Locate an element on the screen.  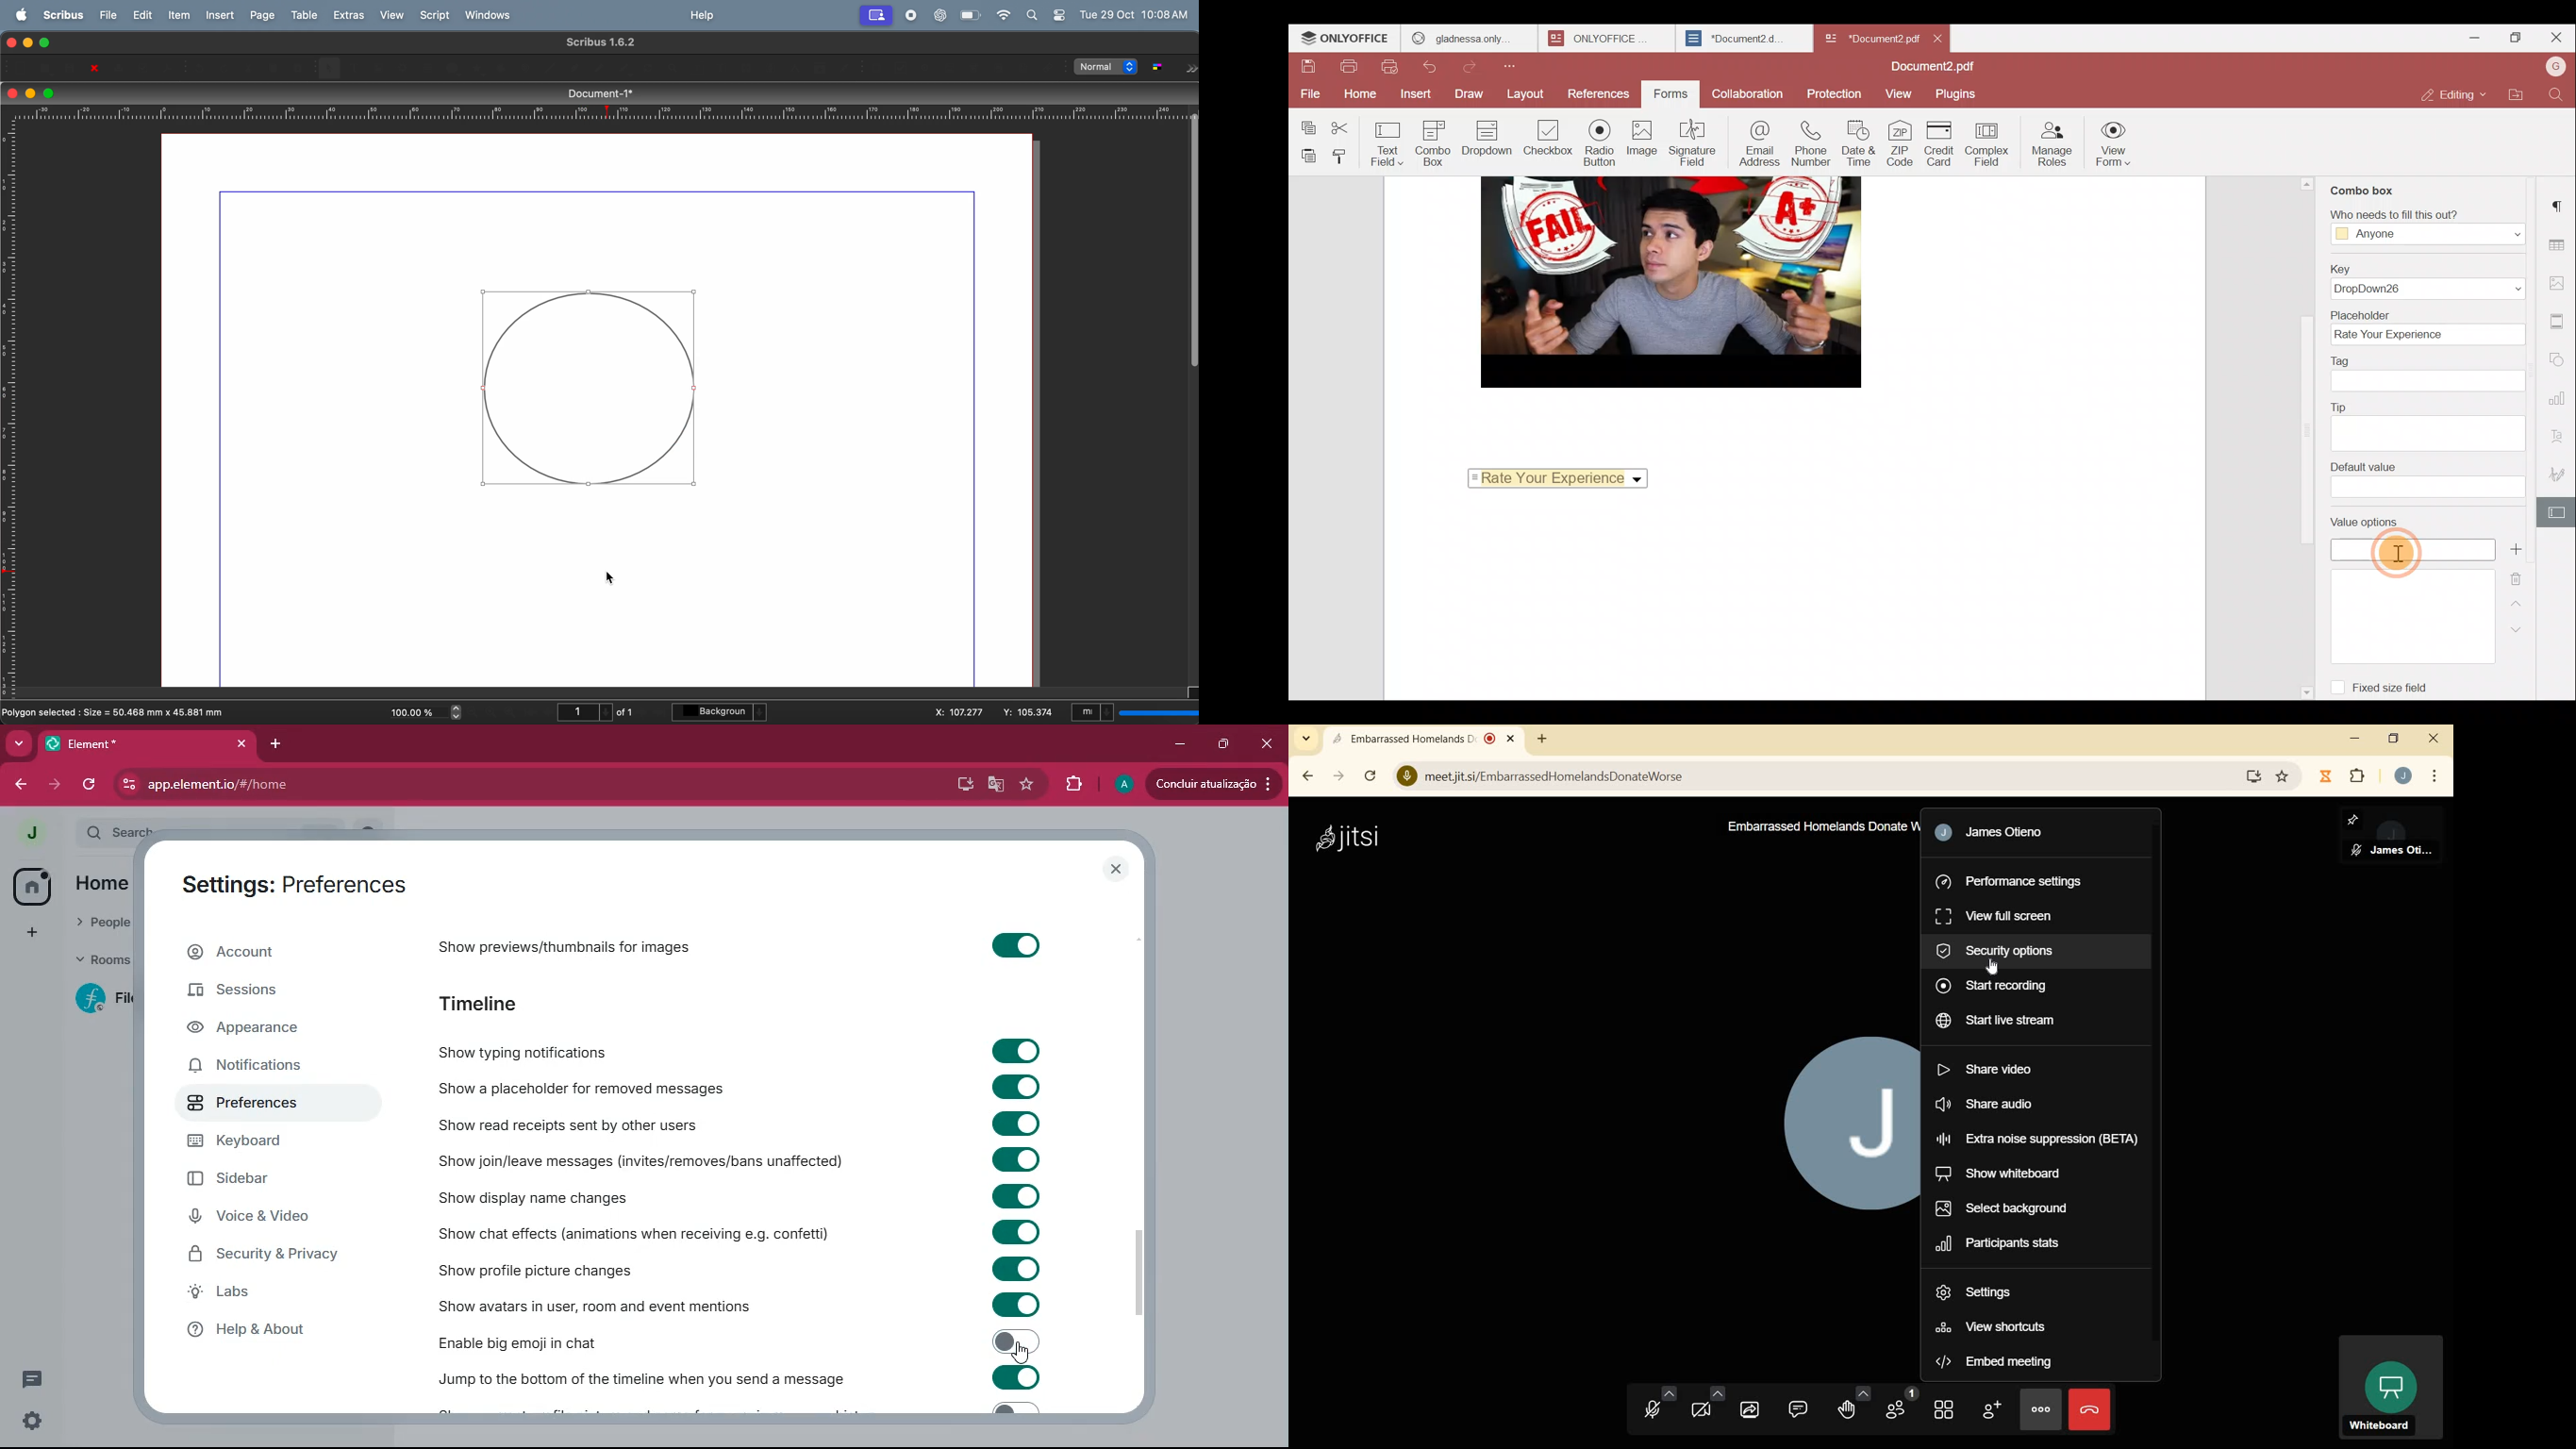
settings: preferences is located at coordinates (300, 885).